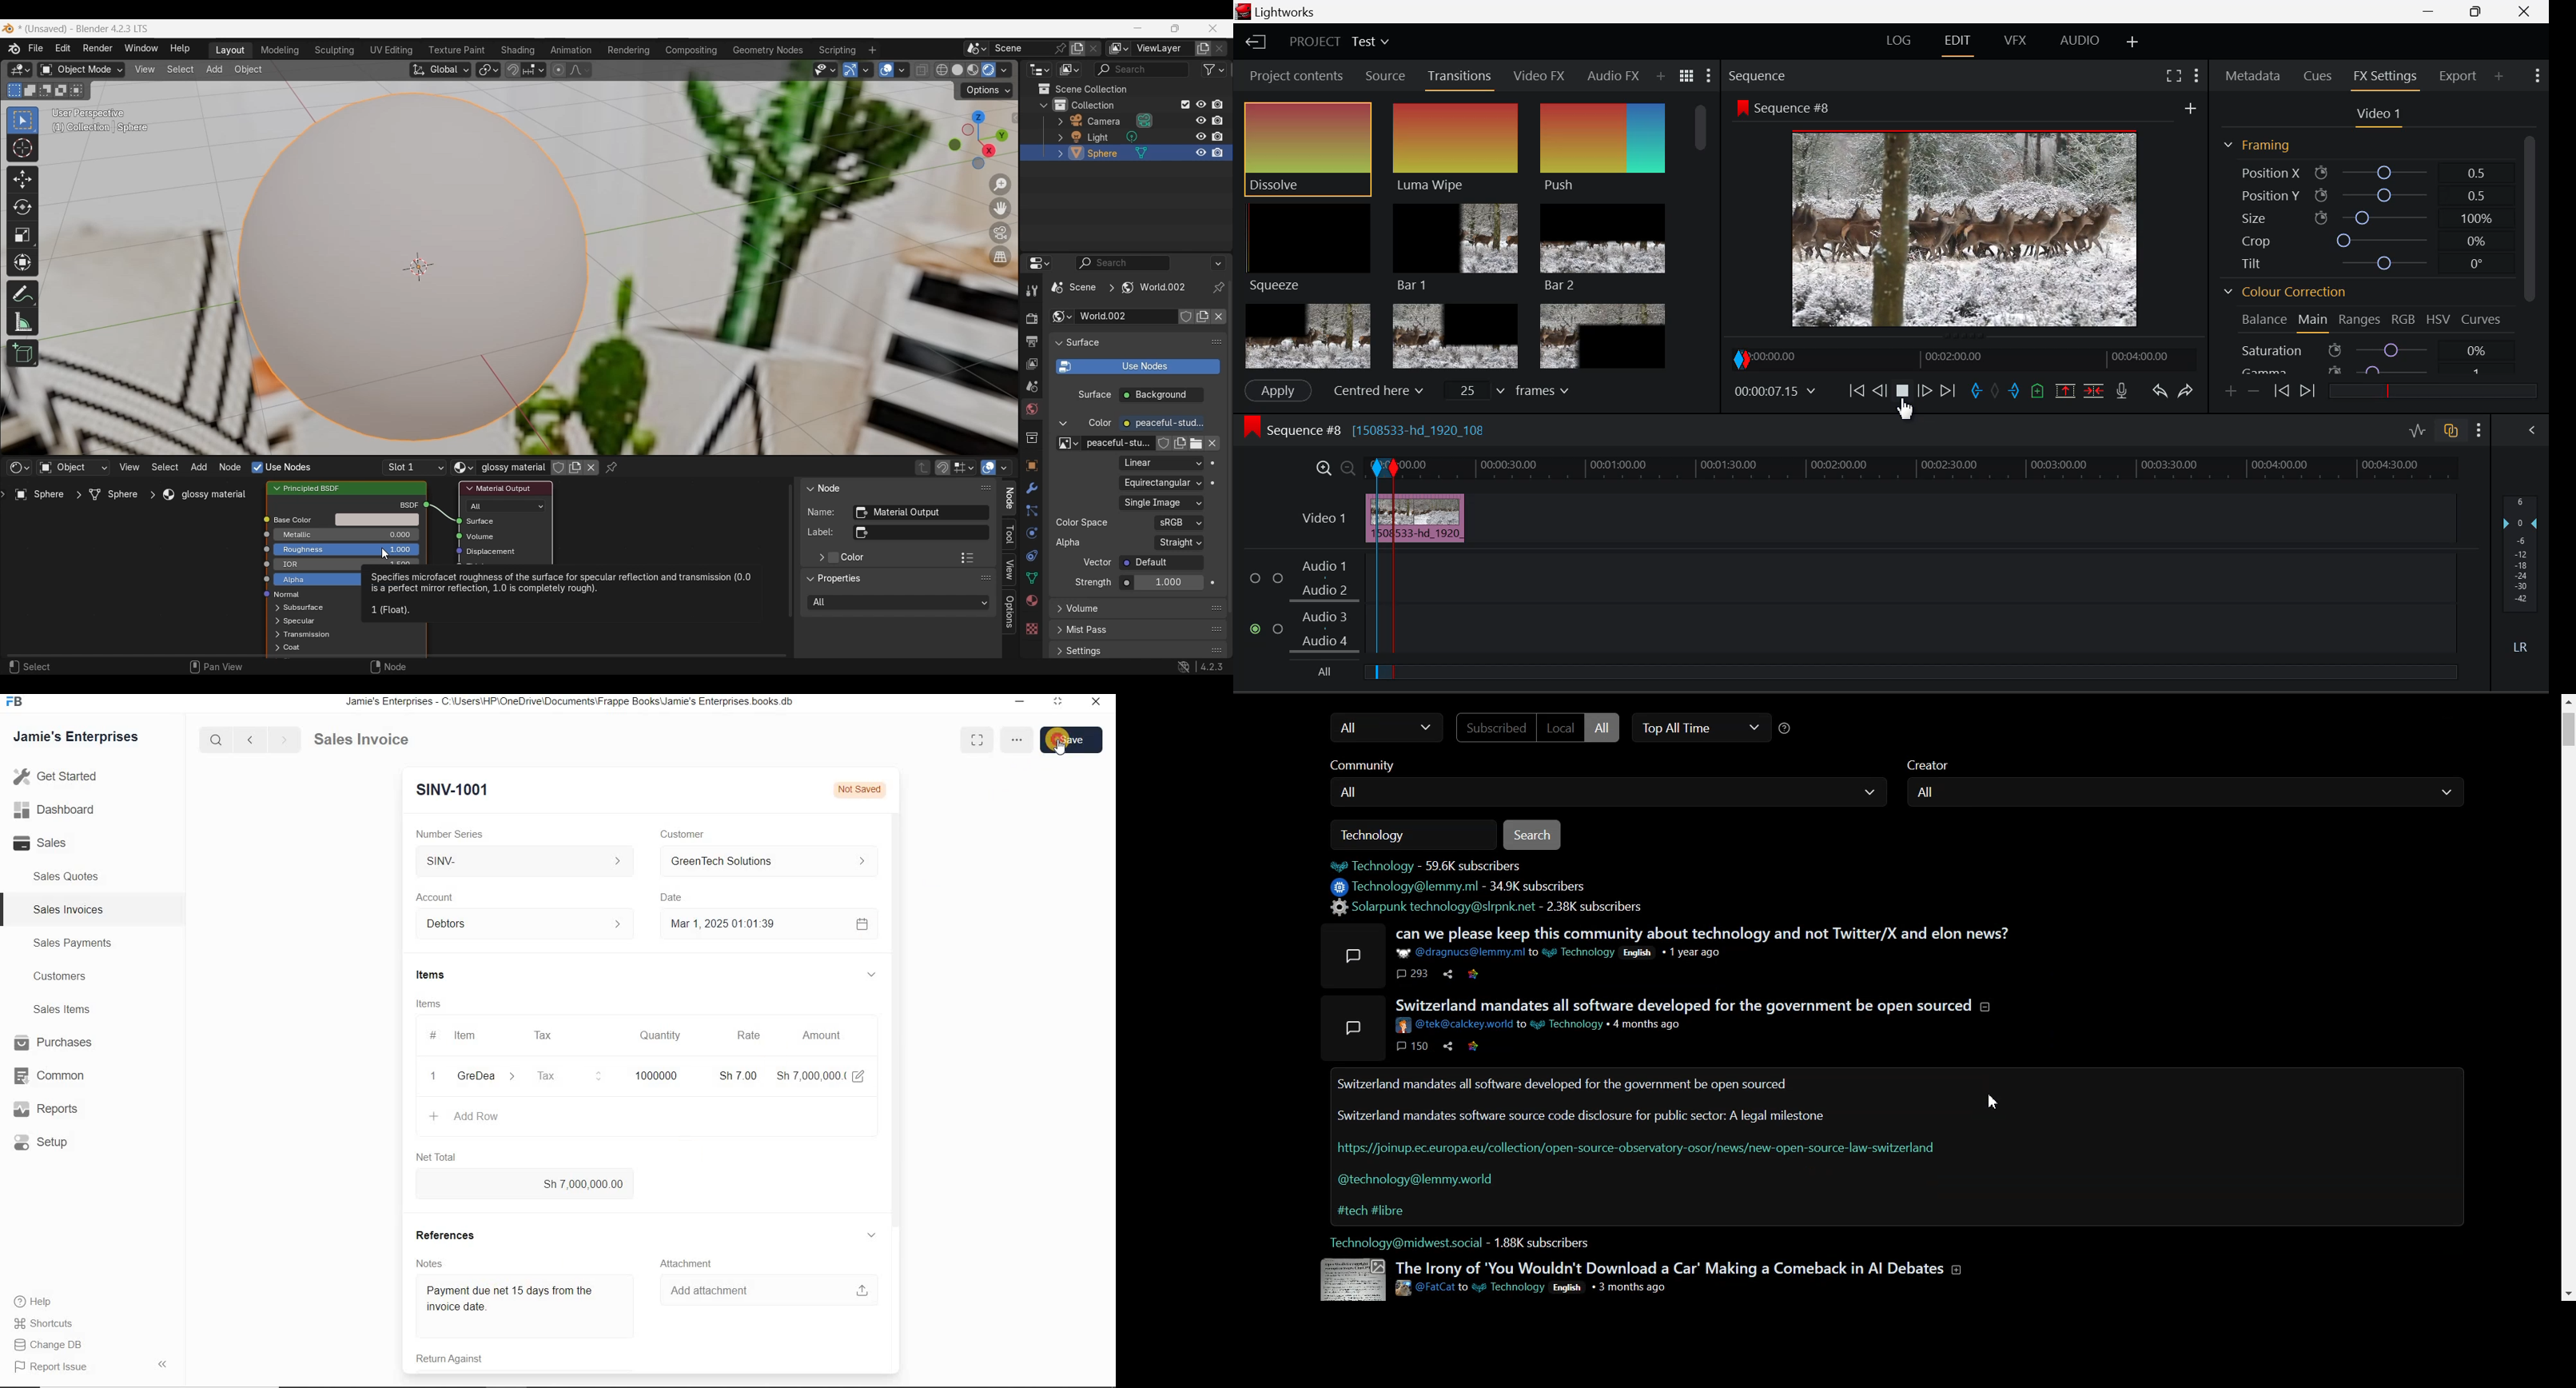 The height and width of the screenshot is (1400, 2576). I want to click on Volume , so click(1084, 609).